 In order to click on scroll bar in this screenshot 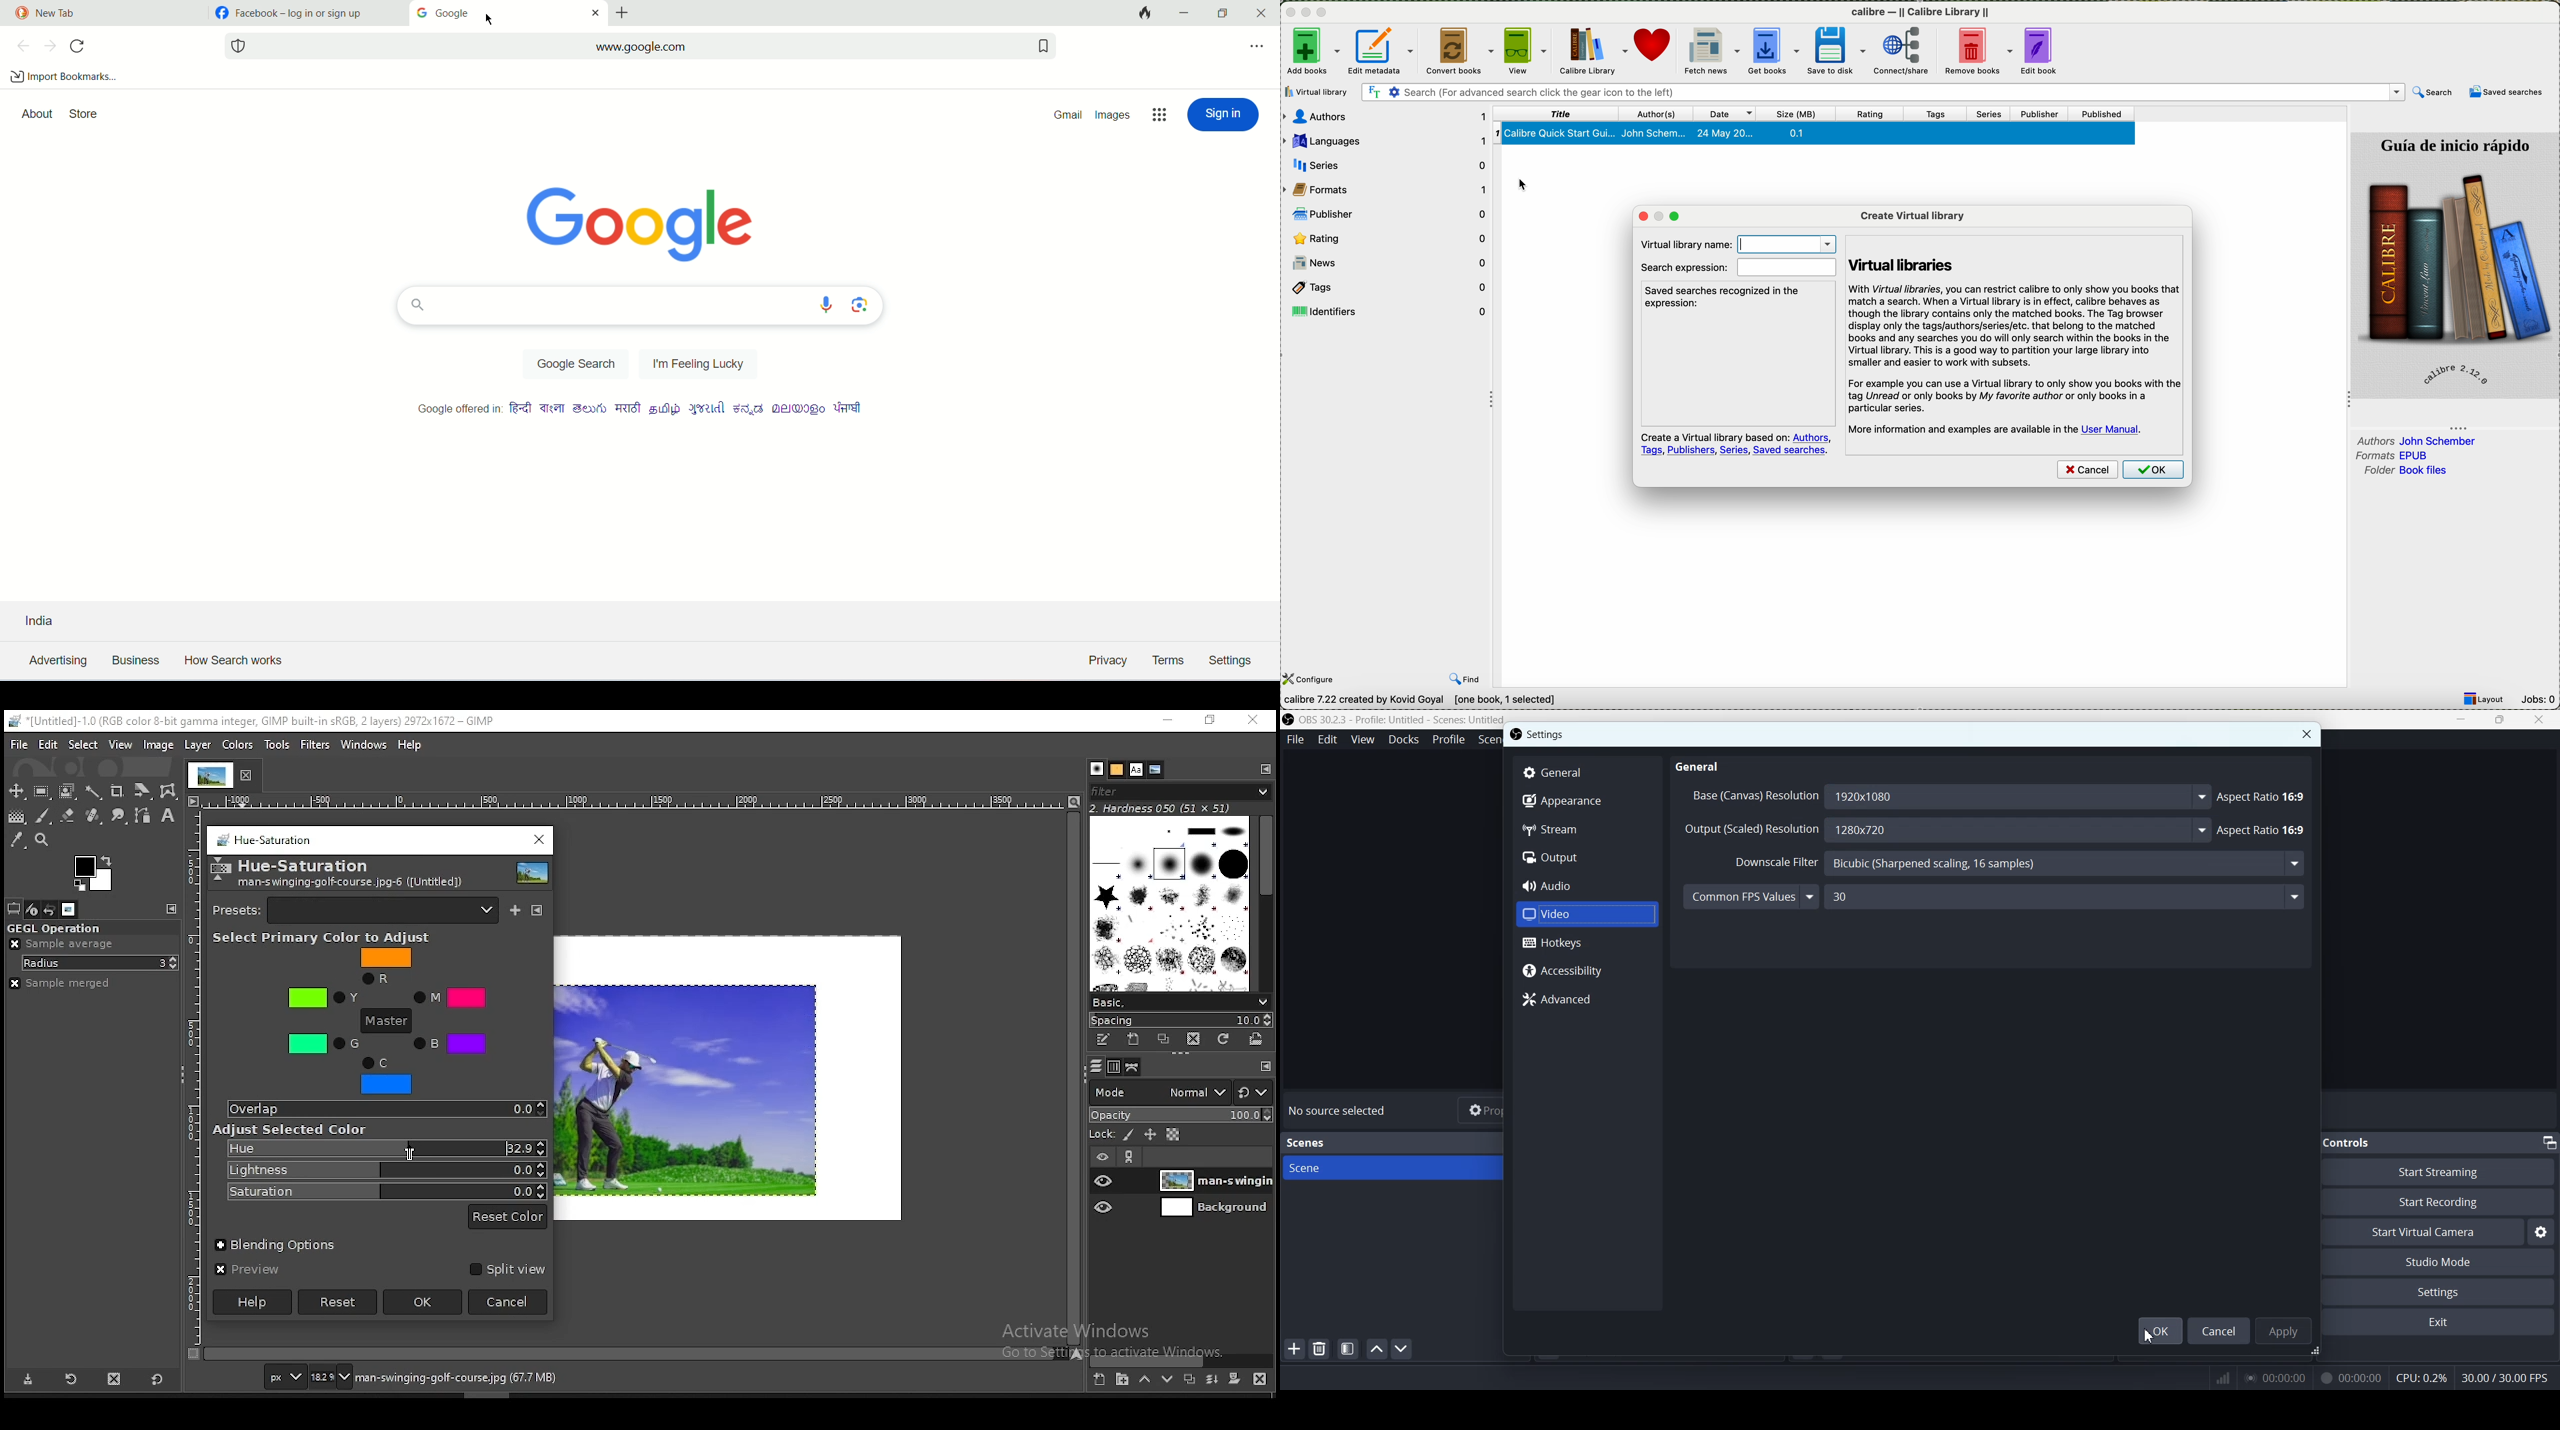, I will do `click(1266, 903)`.